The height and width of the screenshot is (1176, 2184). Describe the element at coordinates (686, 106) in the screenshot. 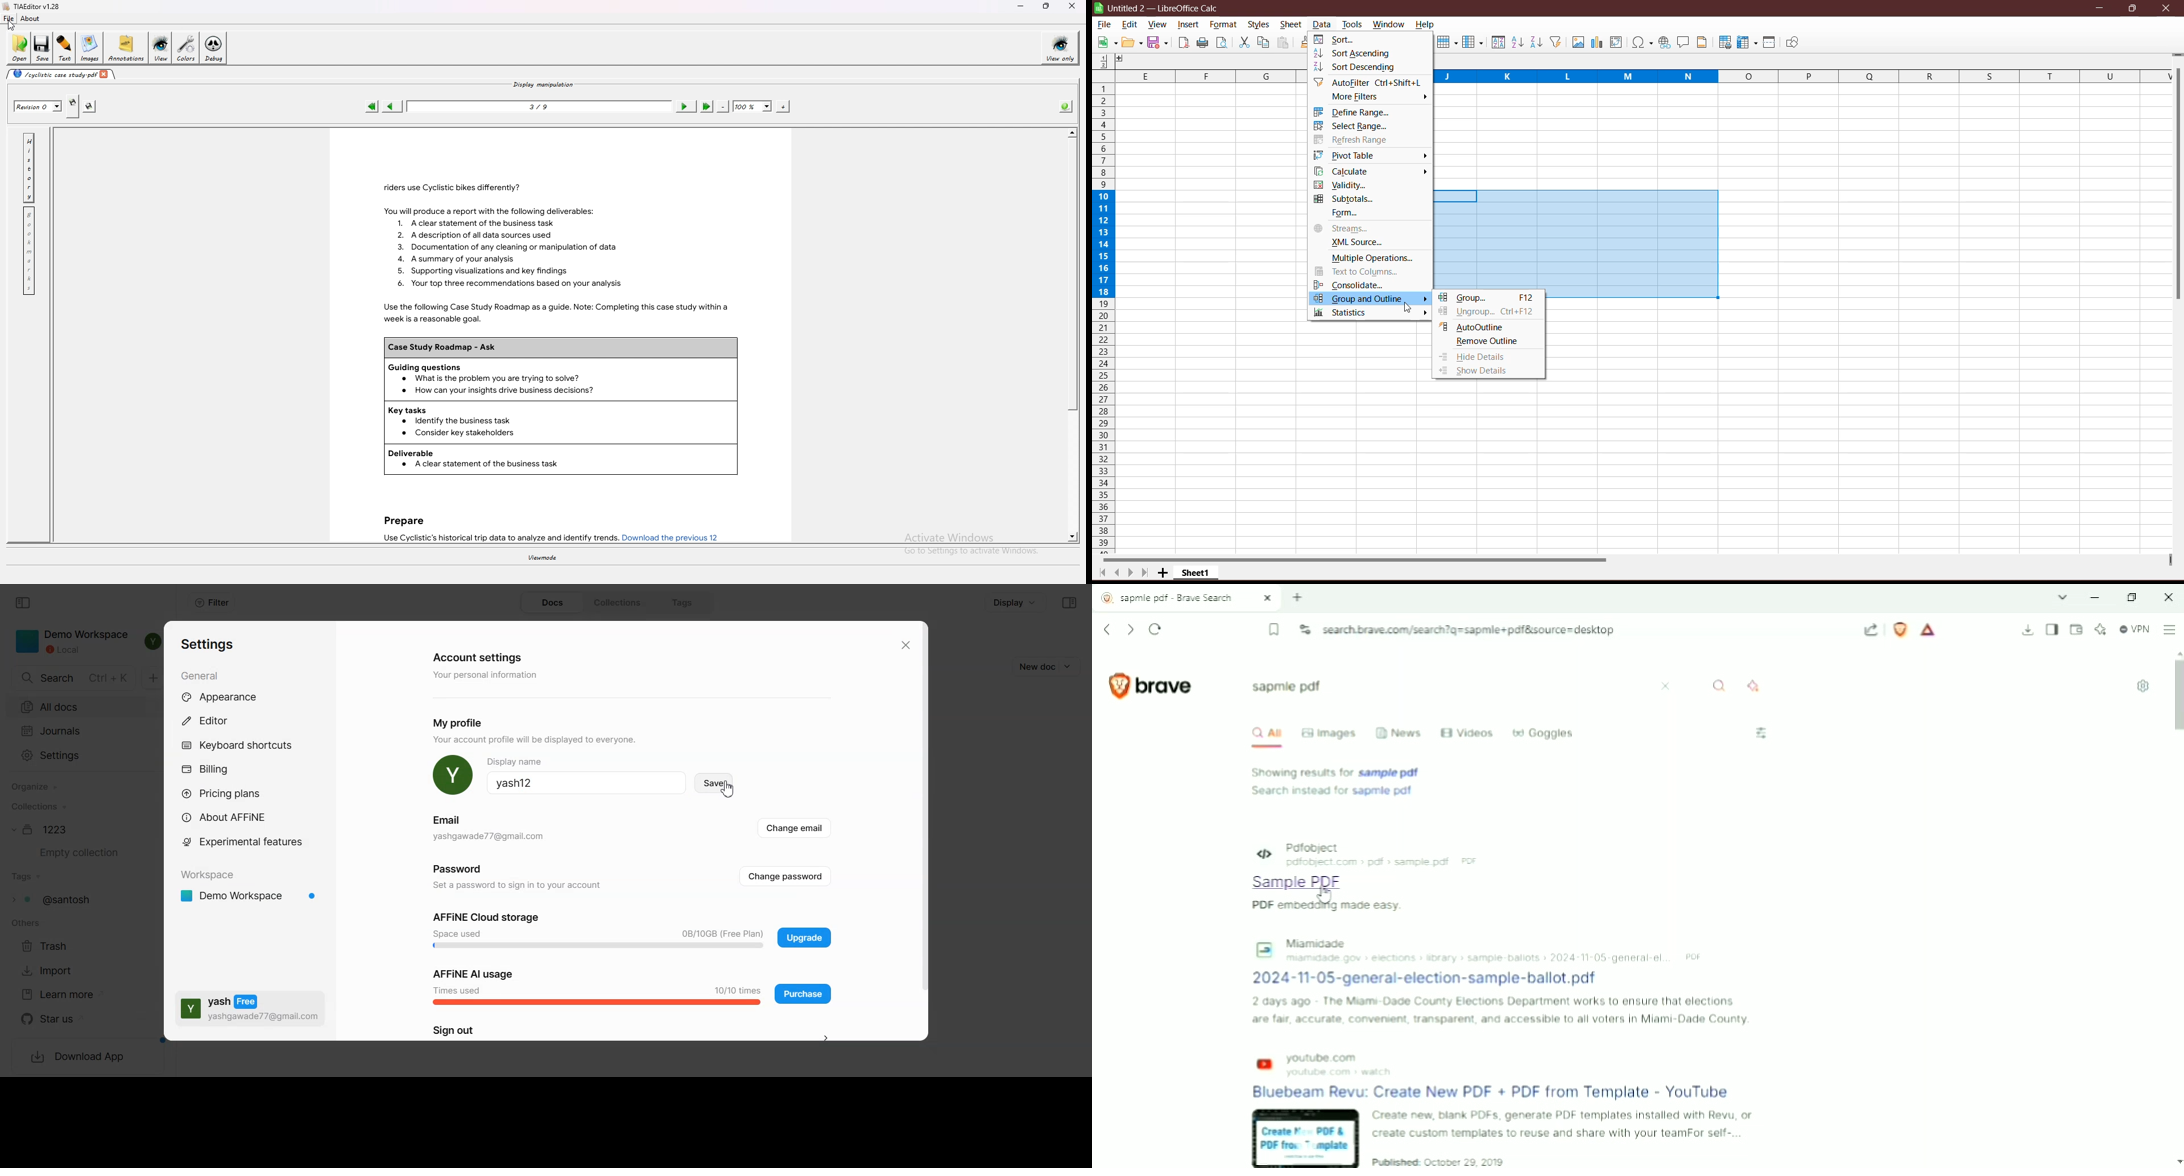

I see `next page` at that location.